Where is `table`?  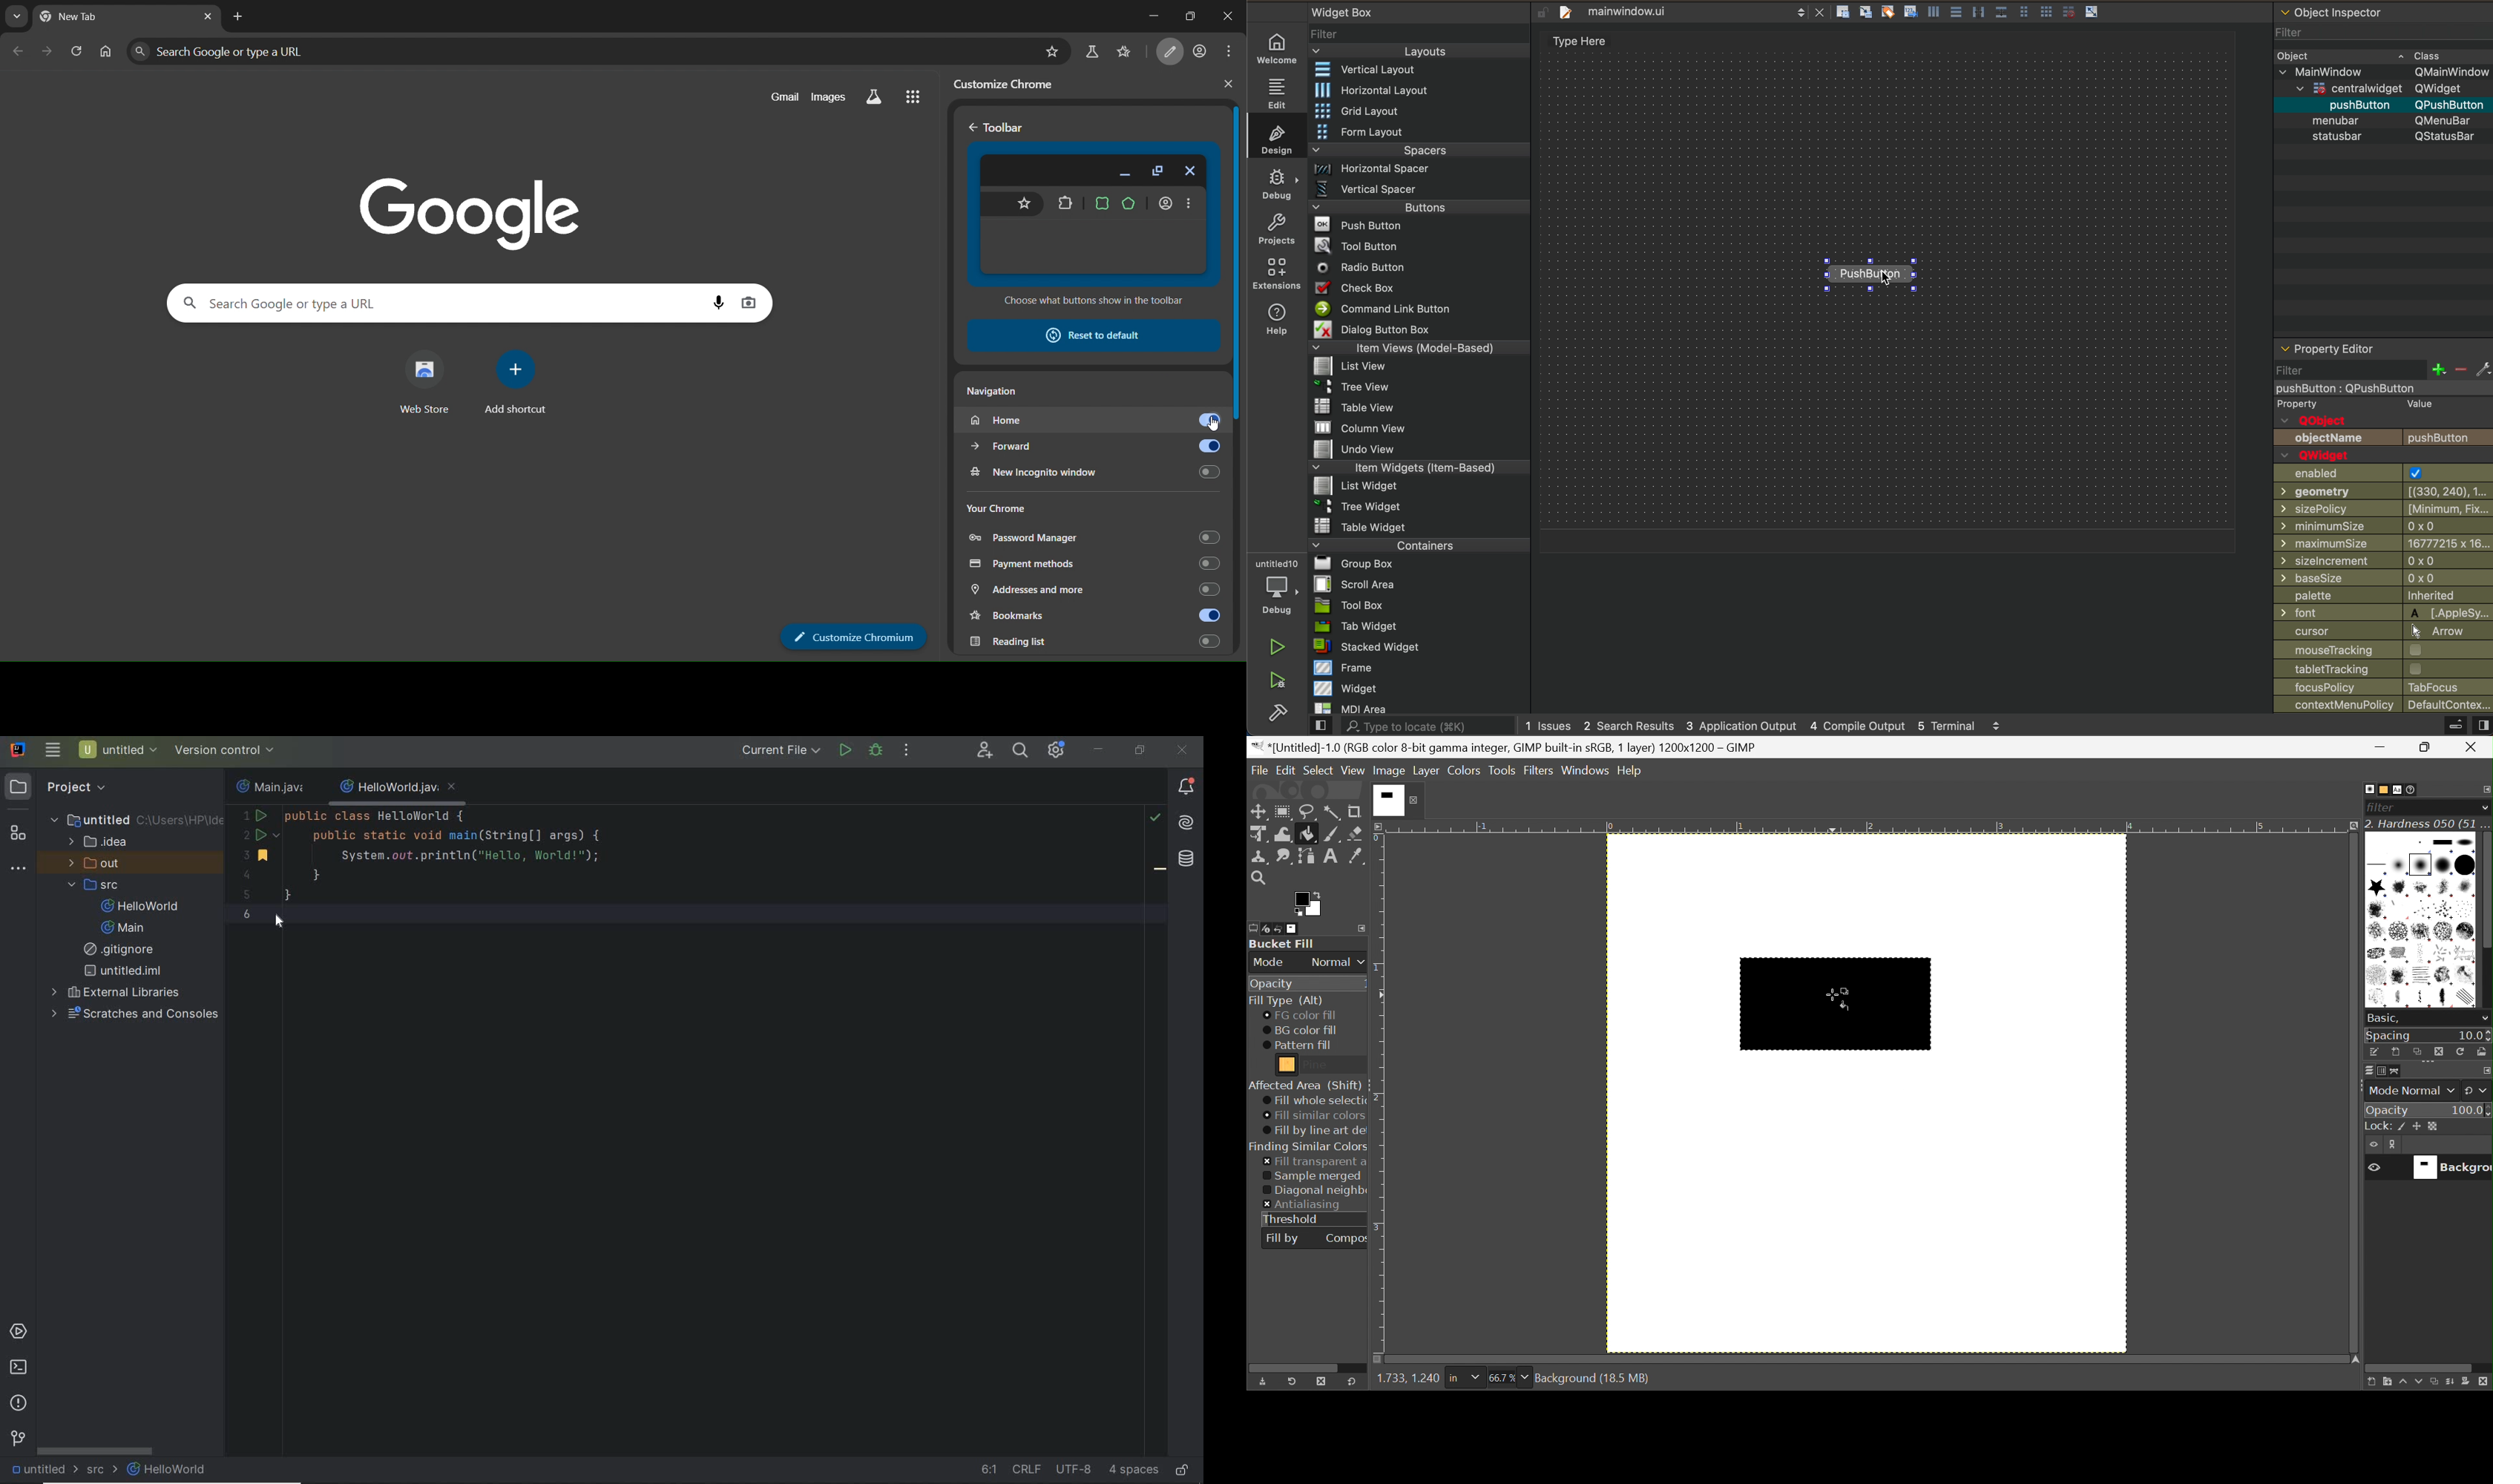
table is located at coordinates (1417, 527).